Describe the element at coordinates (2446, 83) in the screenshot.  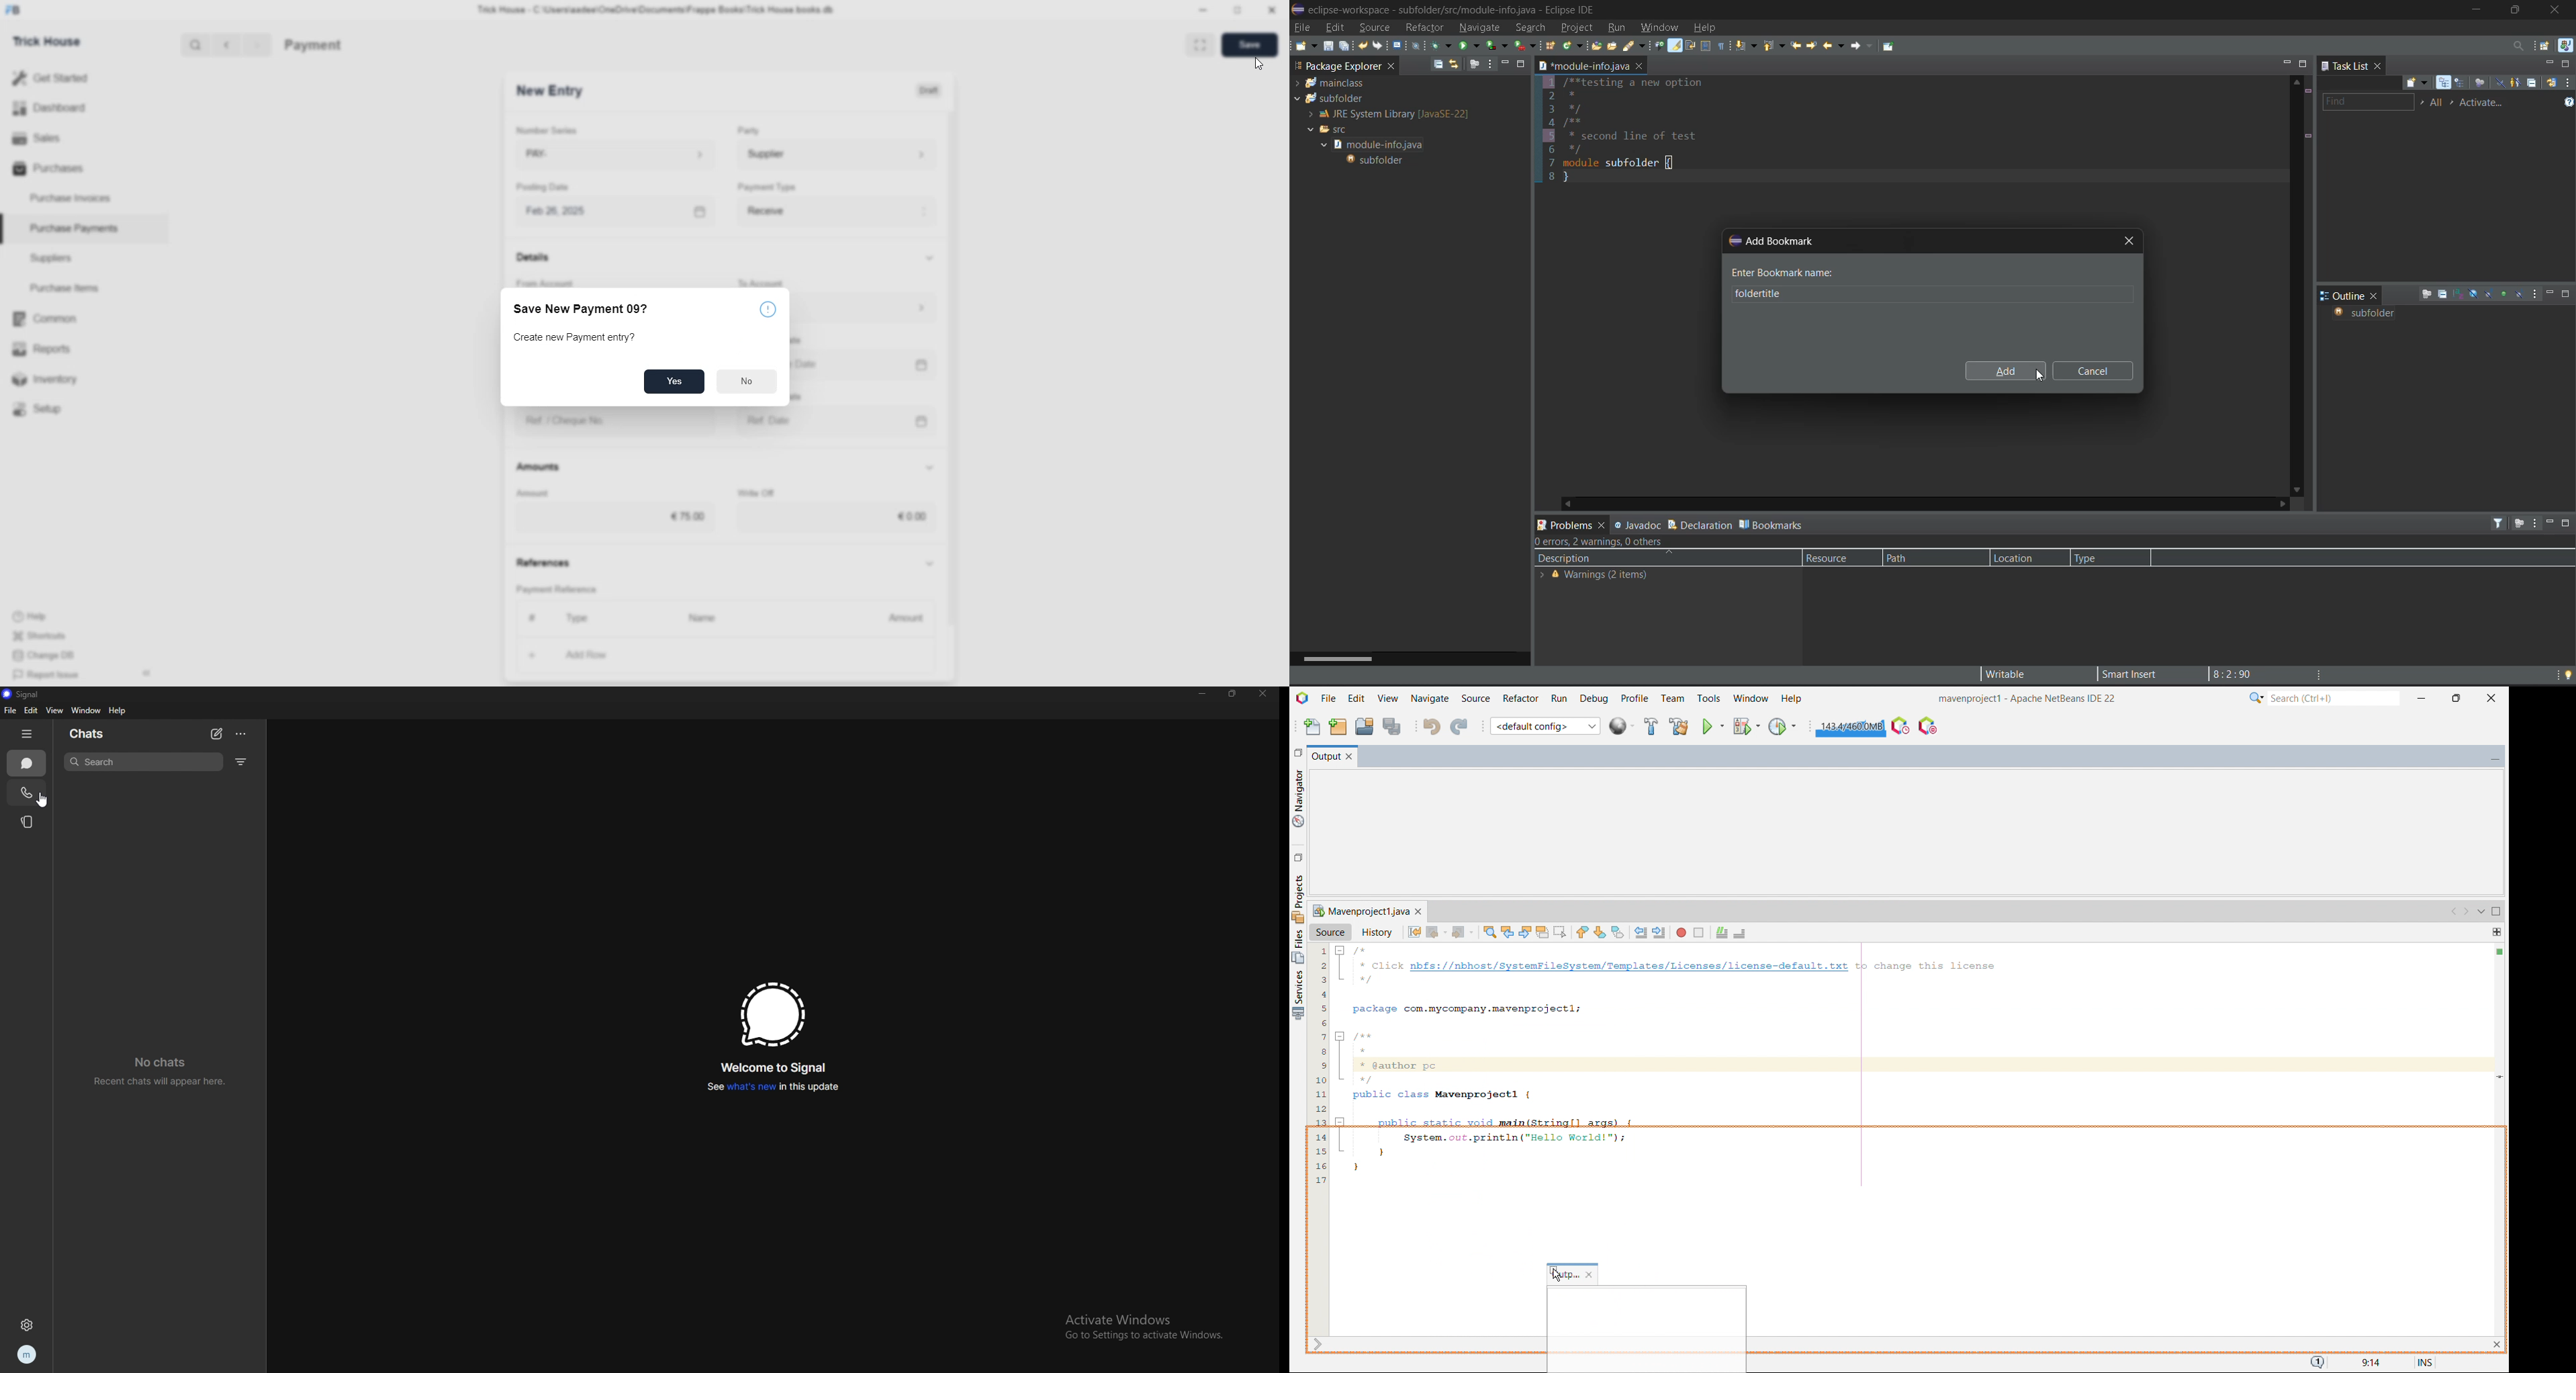
I see `categorized` at that location.